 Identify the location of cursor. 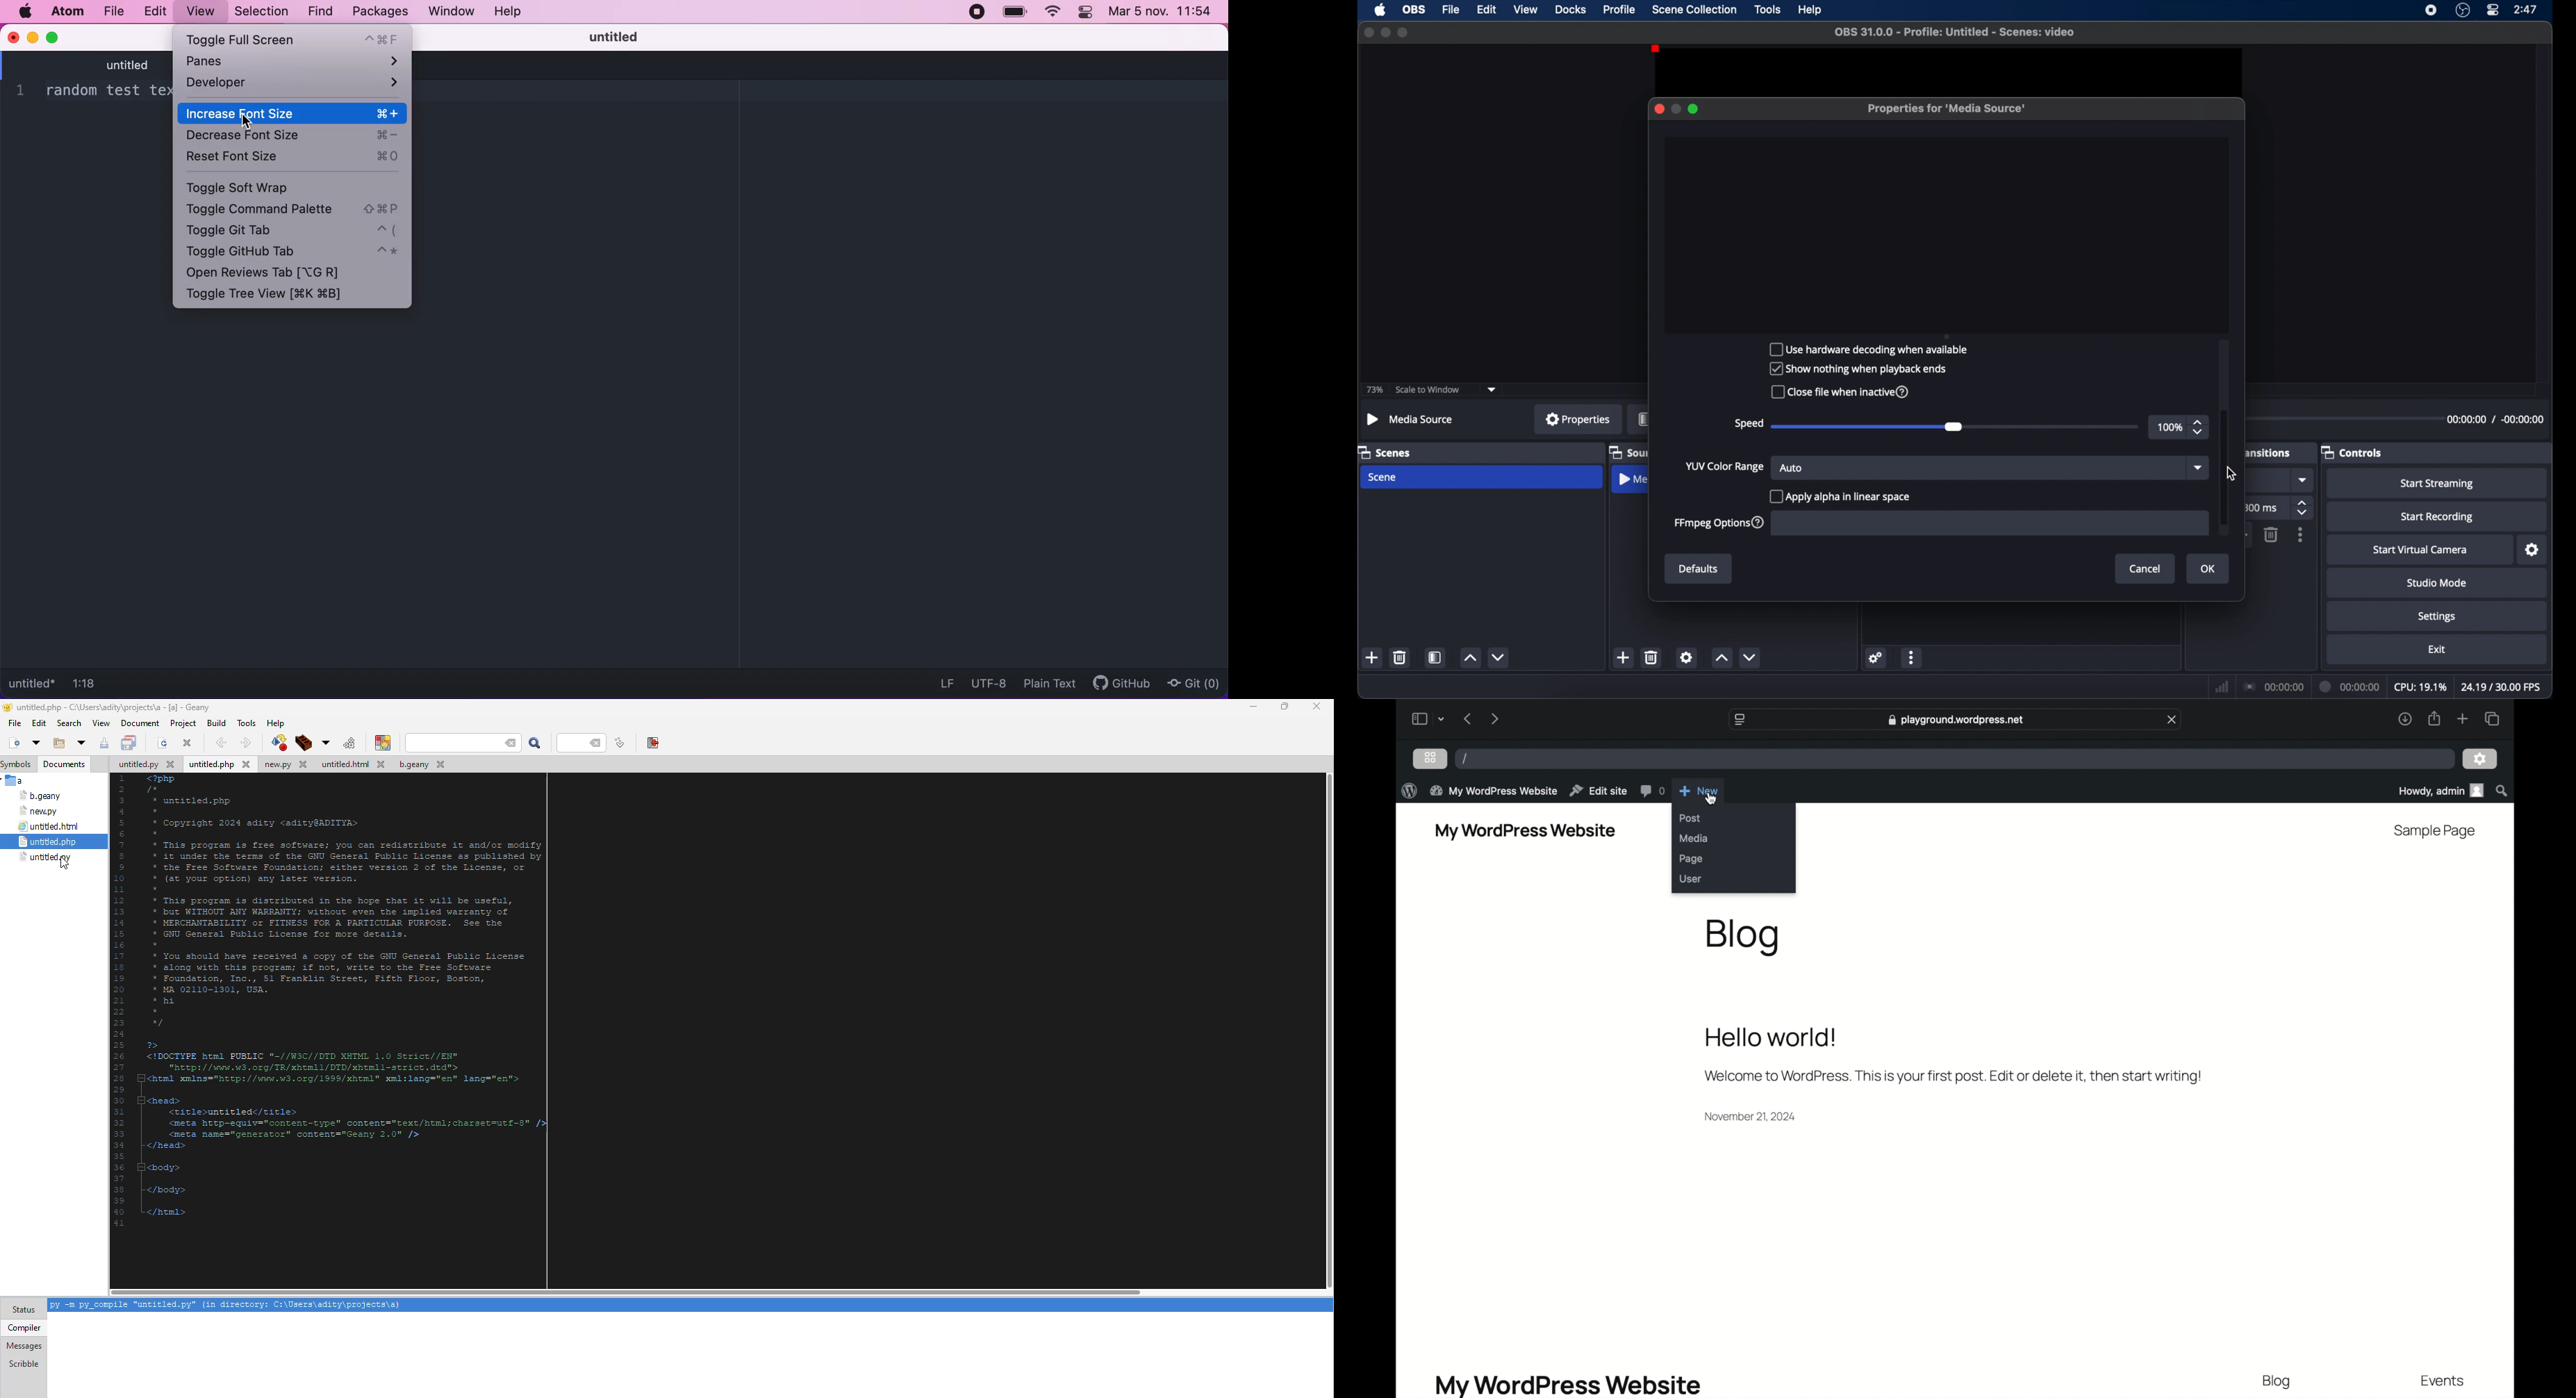
(2231, 474).